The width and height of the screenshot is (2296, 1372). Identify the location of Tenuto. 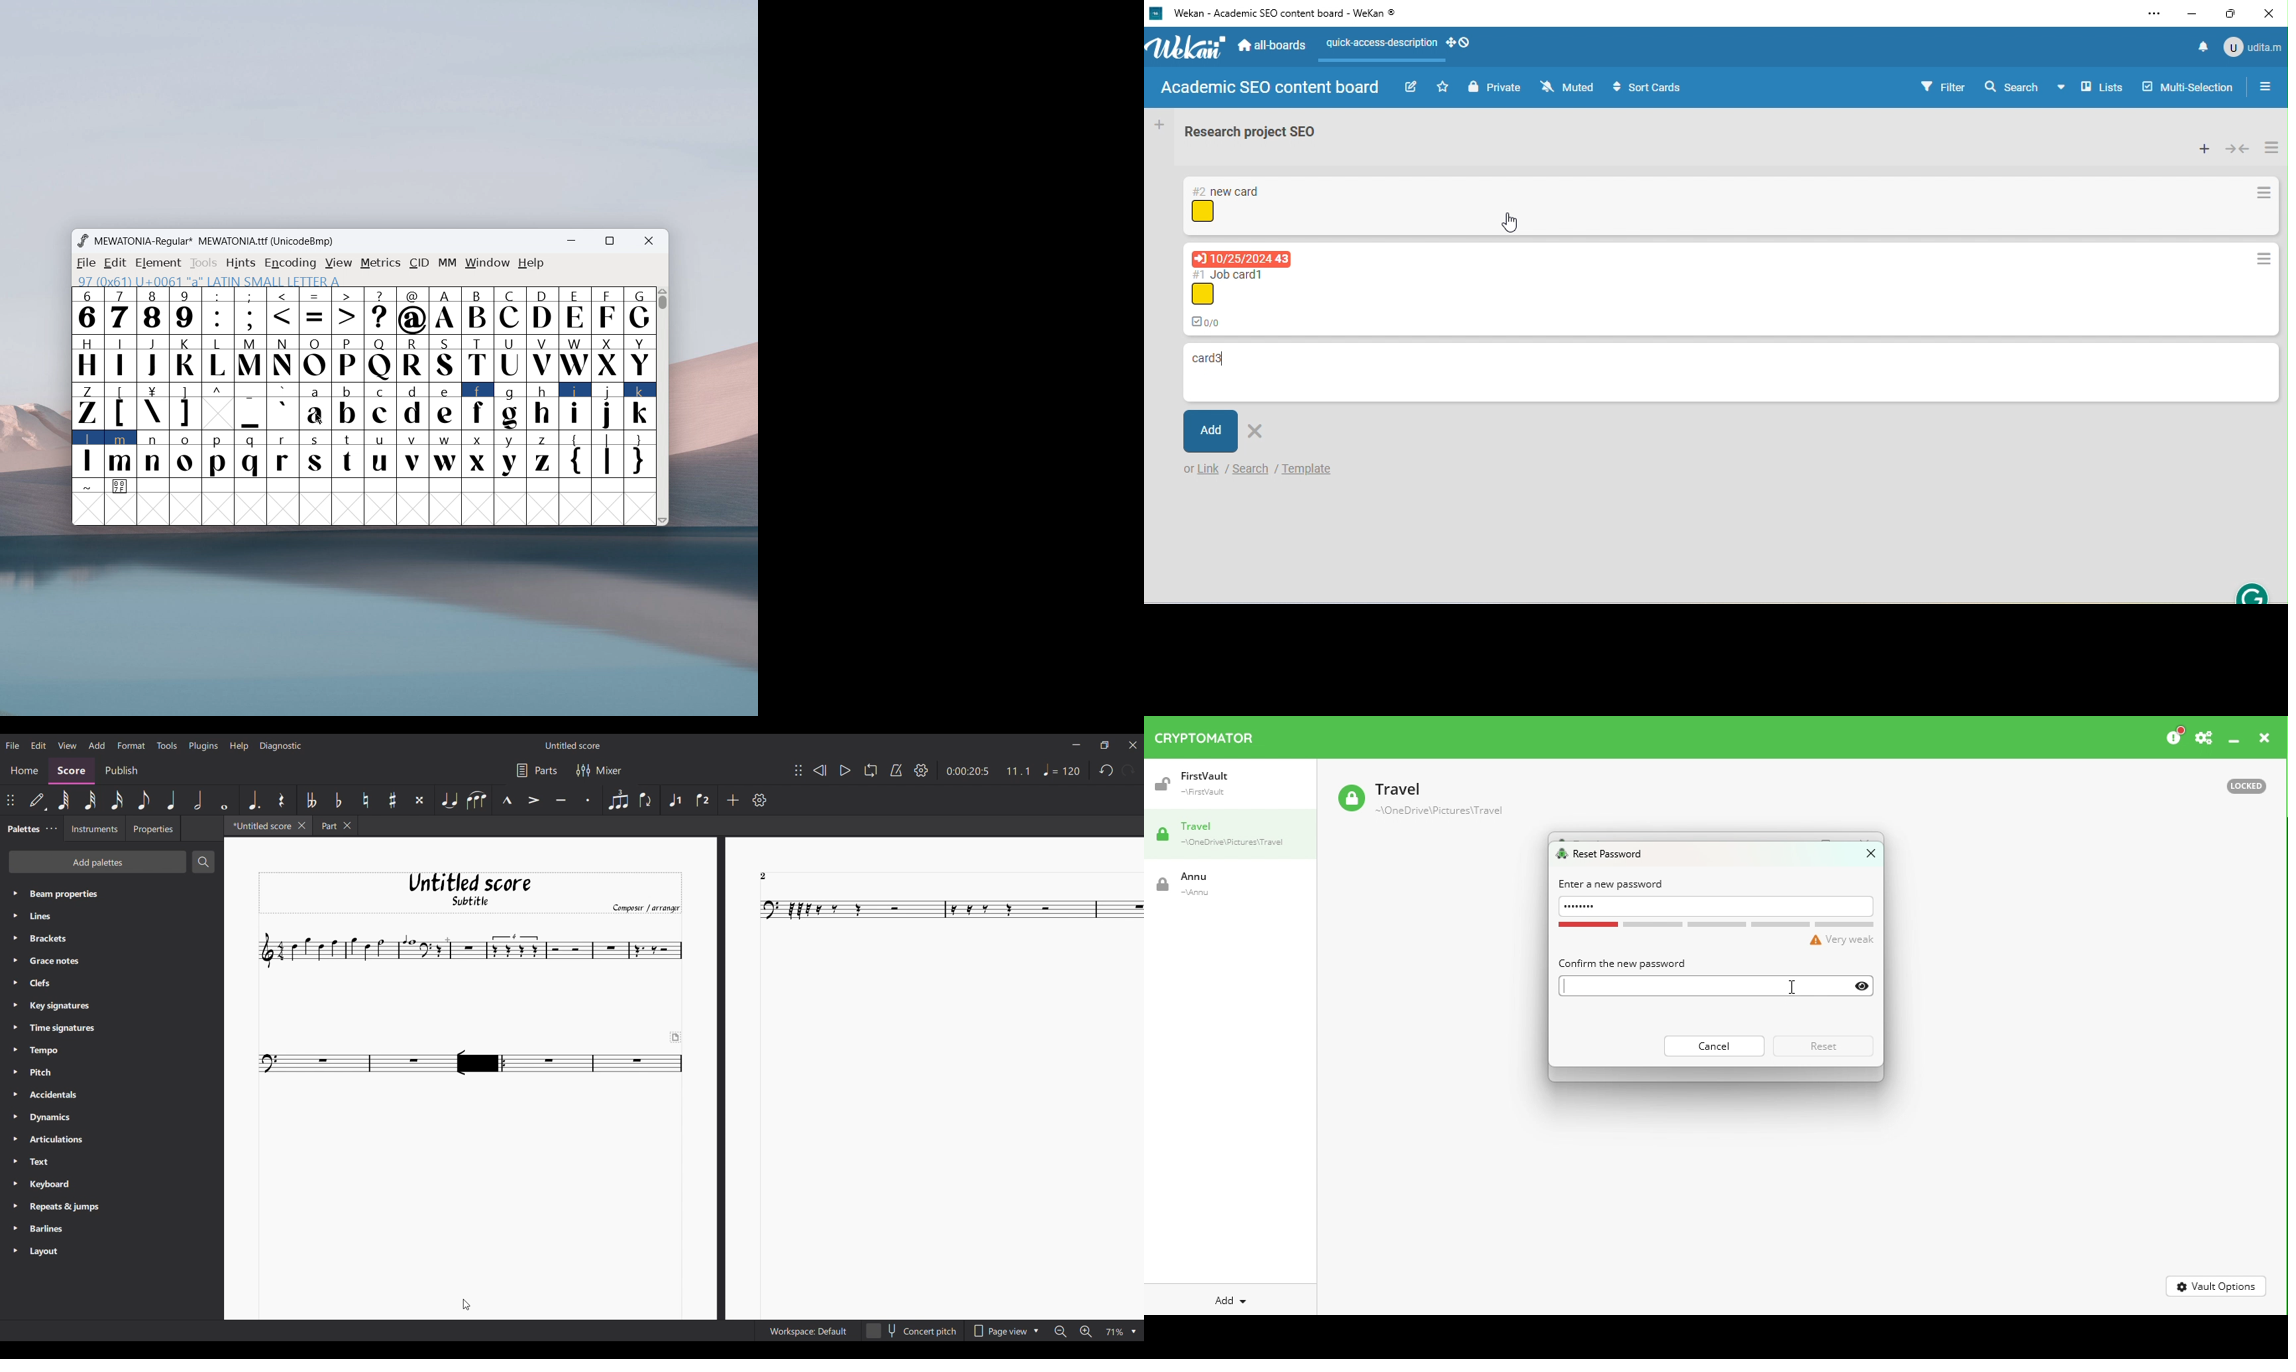
(561, 799).